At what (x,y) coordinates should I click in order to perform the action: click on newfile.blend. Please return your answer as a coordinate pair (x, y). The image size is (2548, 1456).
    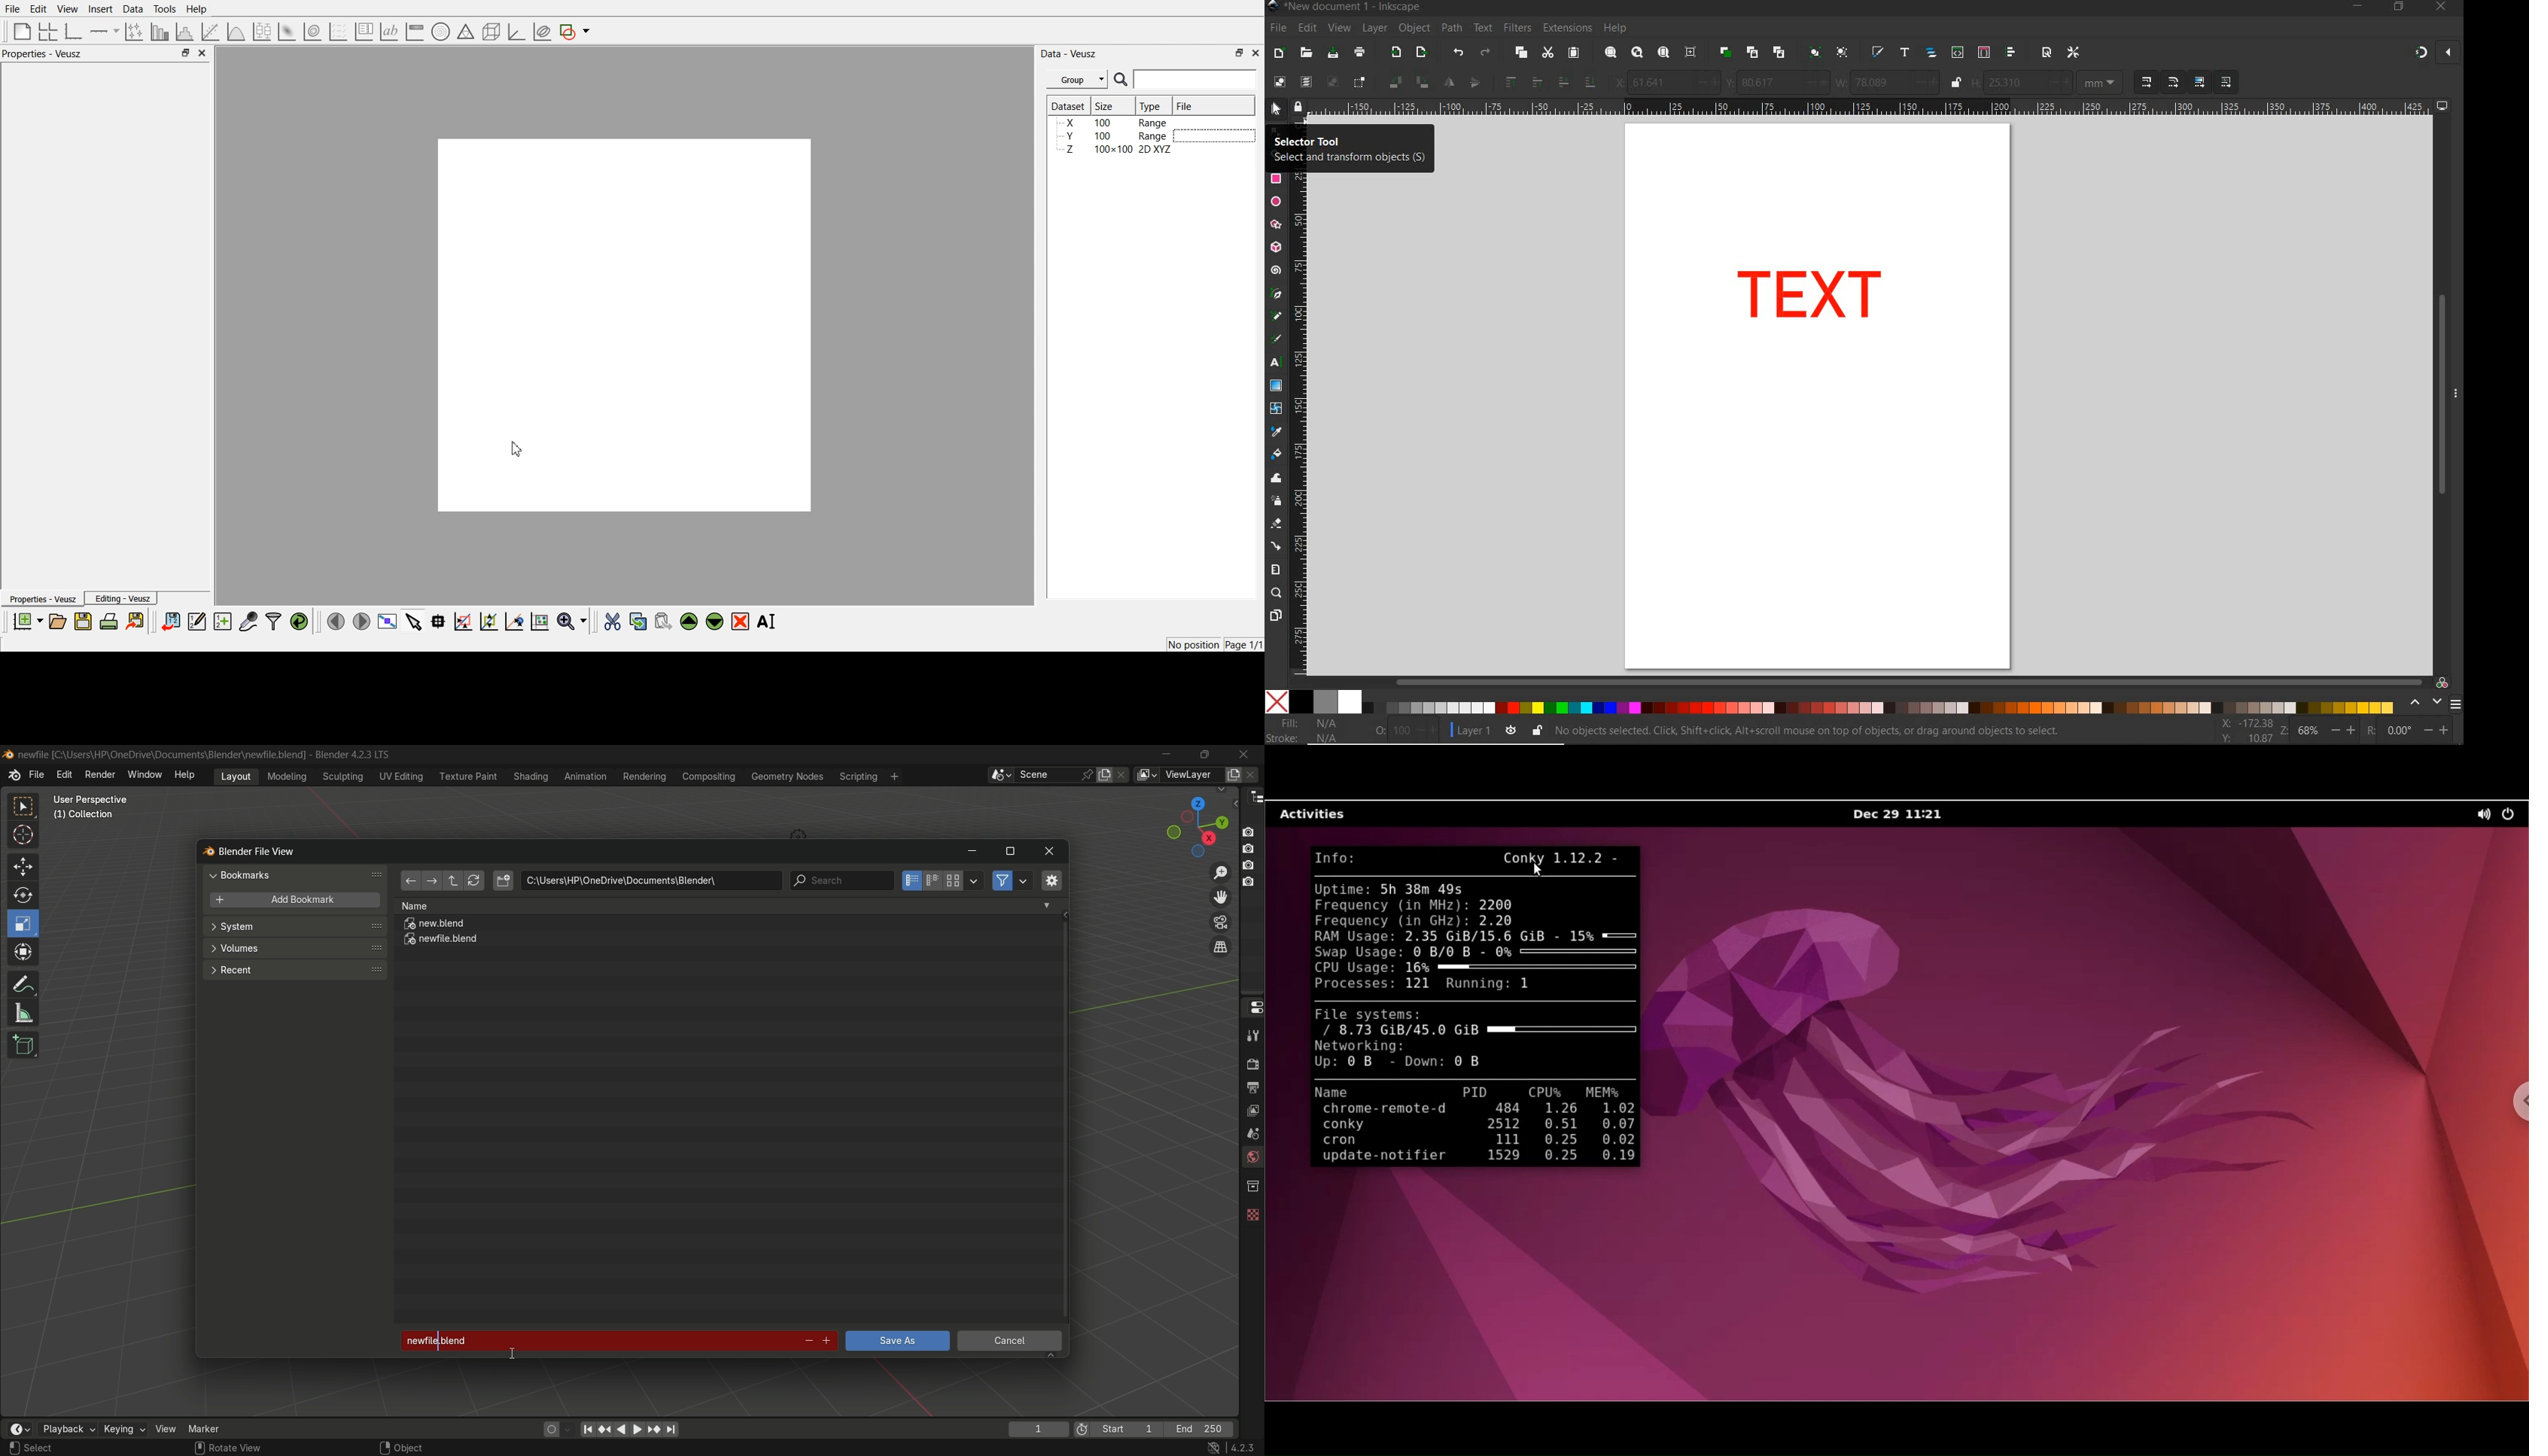
    Looking at the image, I should click on (596, 1338).